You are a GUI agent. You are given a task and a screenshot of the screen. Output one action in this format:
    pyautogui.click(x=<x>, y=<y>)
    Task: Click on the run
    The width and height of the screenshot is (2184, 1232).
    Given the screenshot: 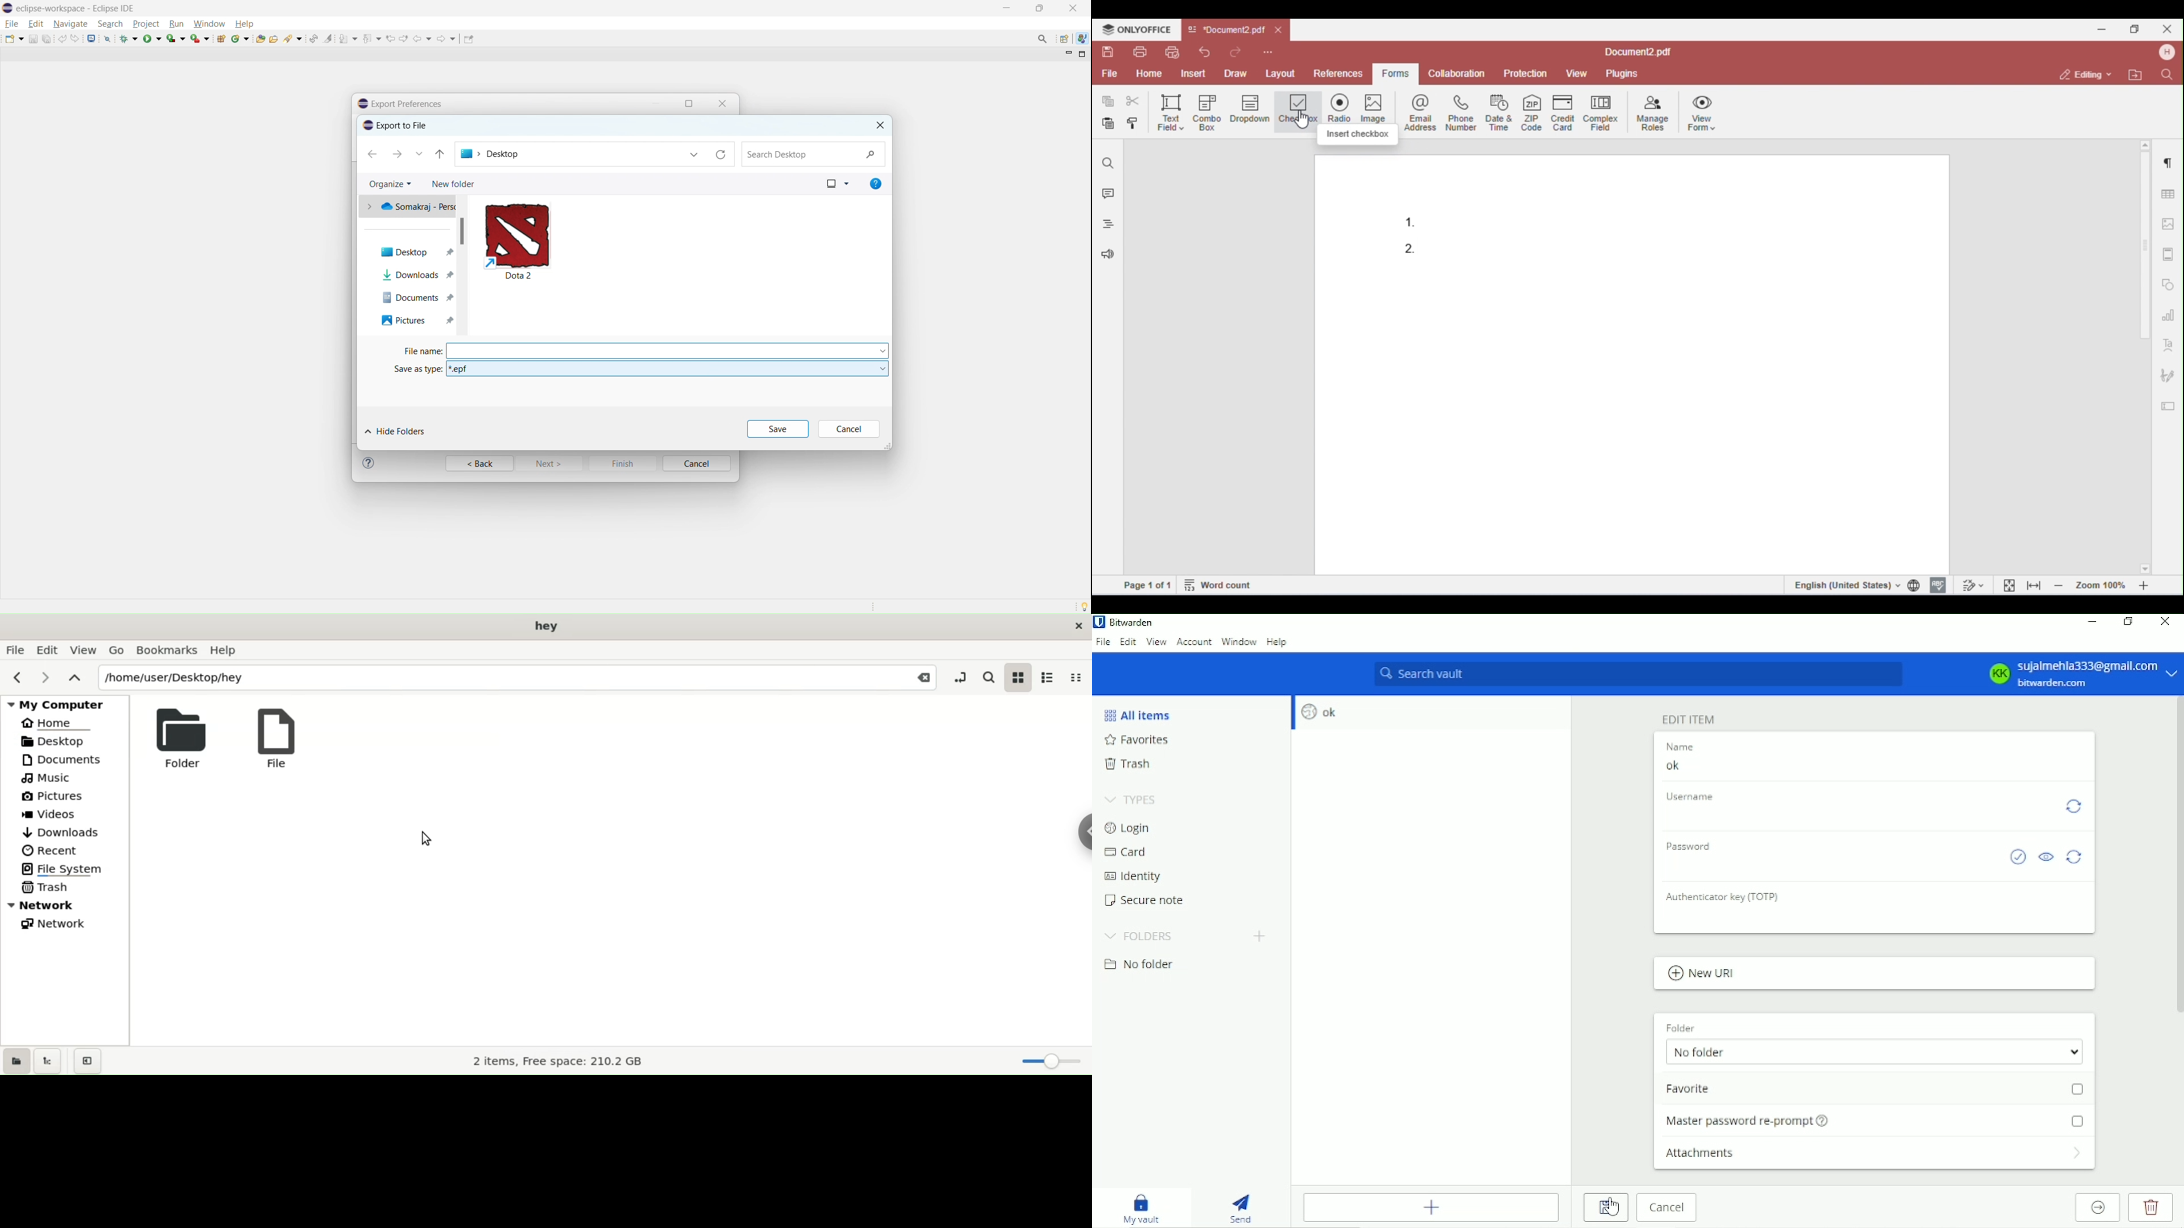 What is the action you would take?
    pyautogui.click(x=152, y=39)
    